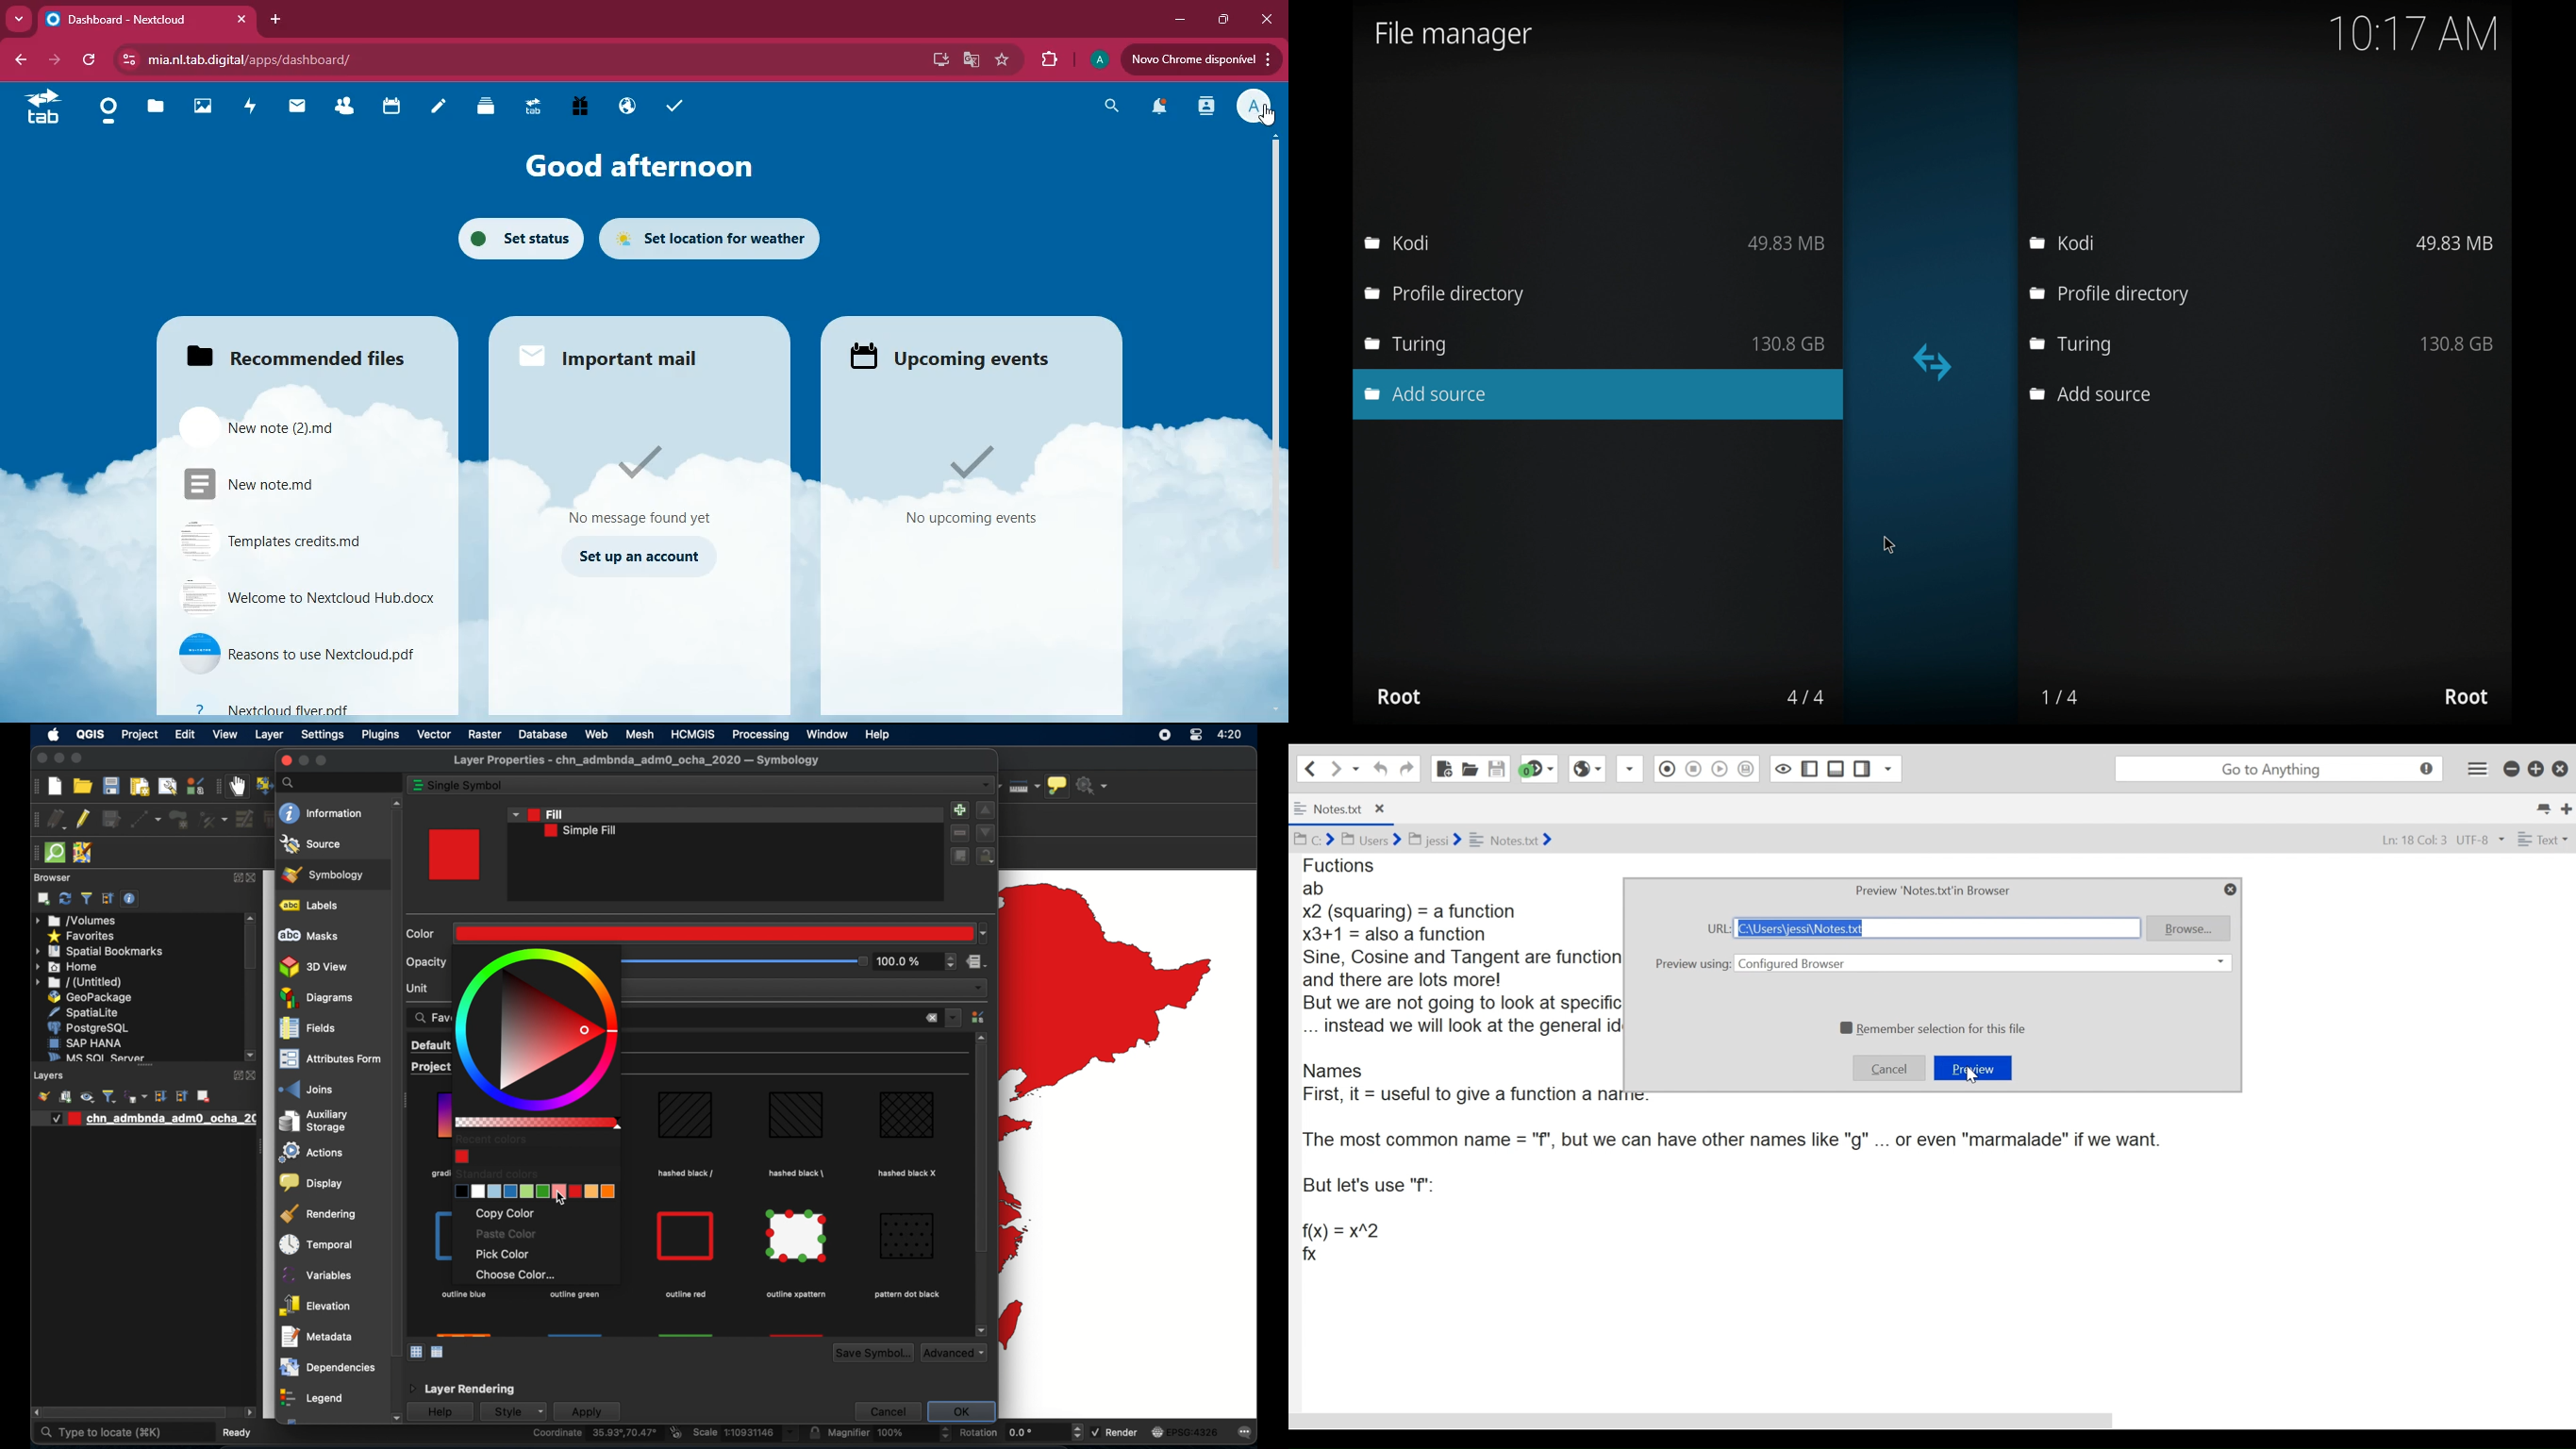 This screenshot has width=2576, height=1456. I want to click on pan map, so click(237, 788).